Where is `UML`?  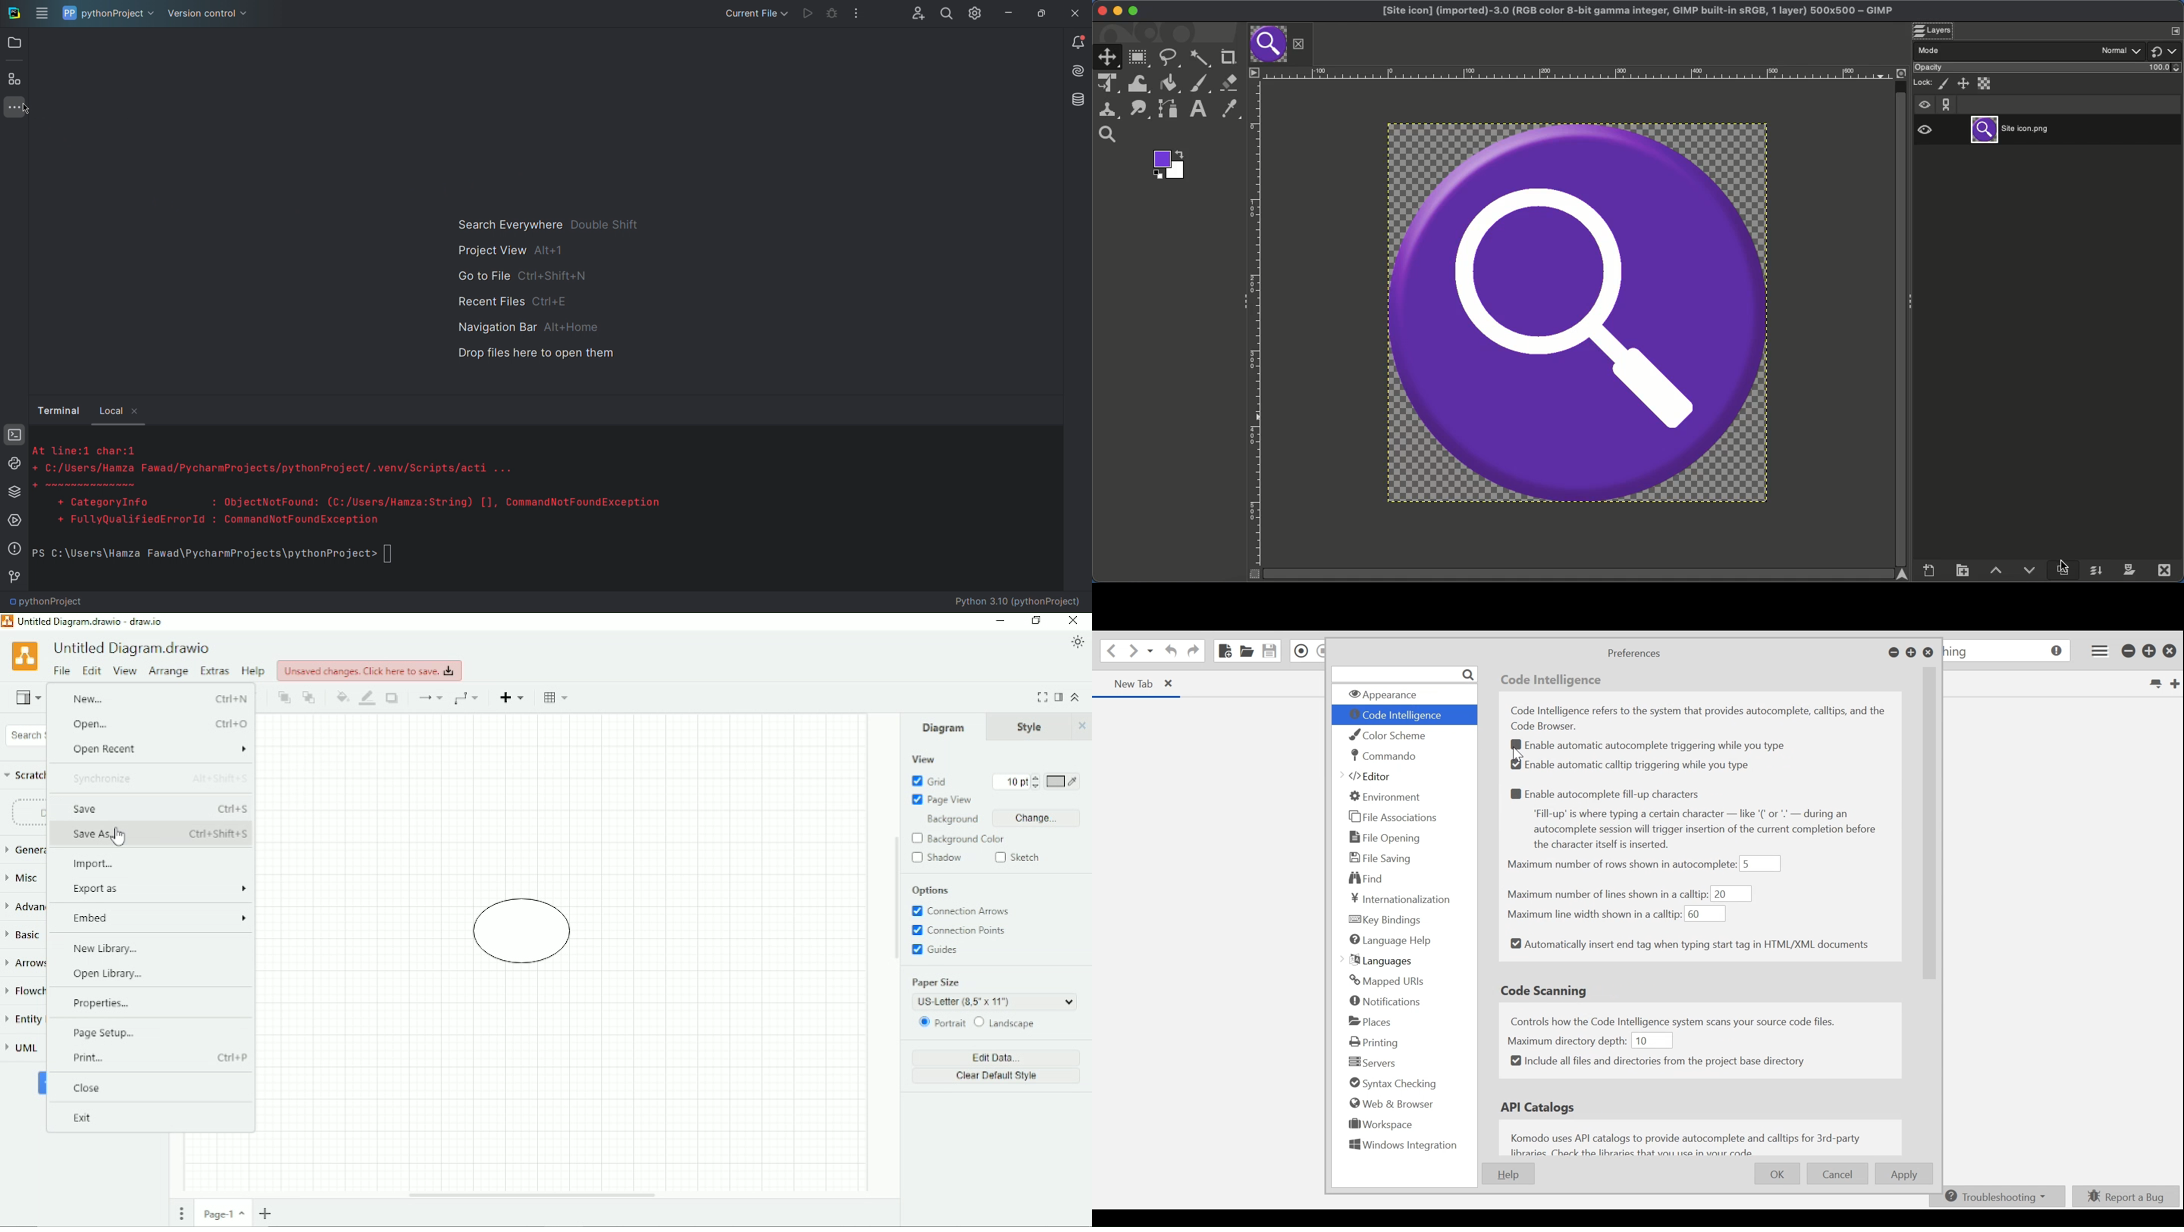 UML is located at coordinates (24, 1049).